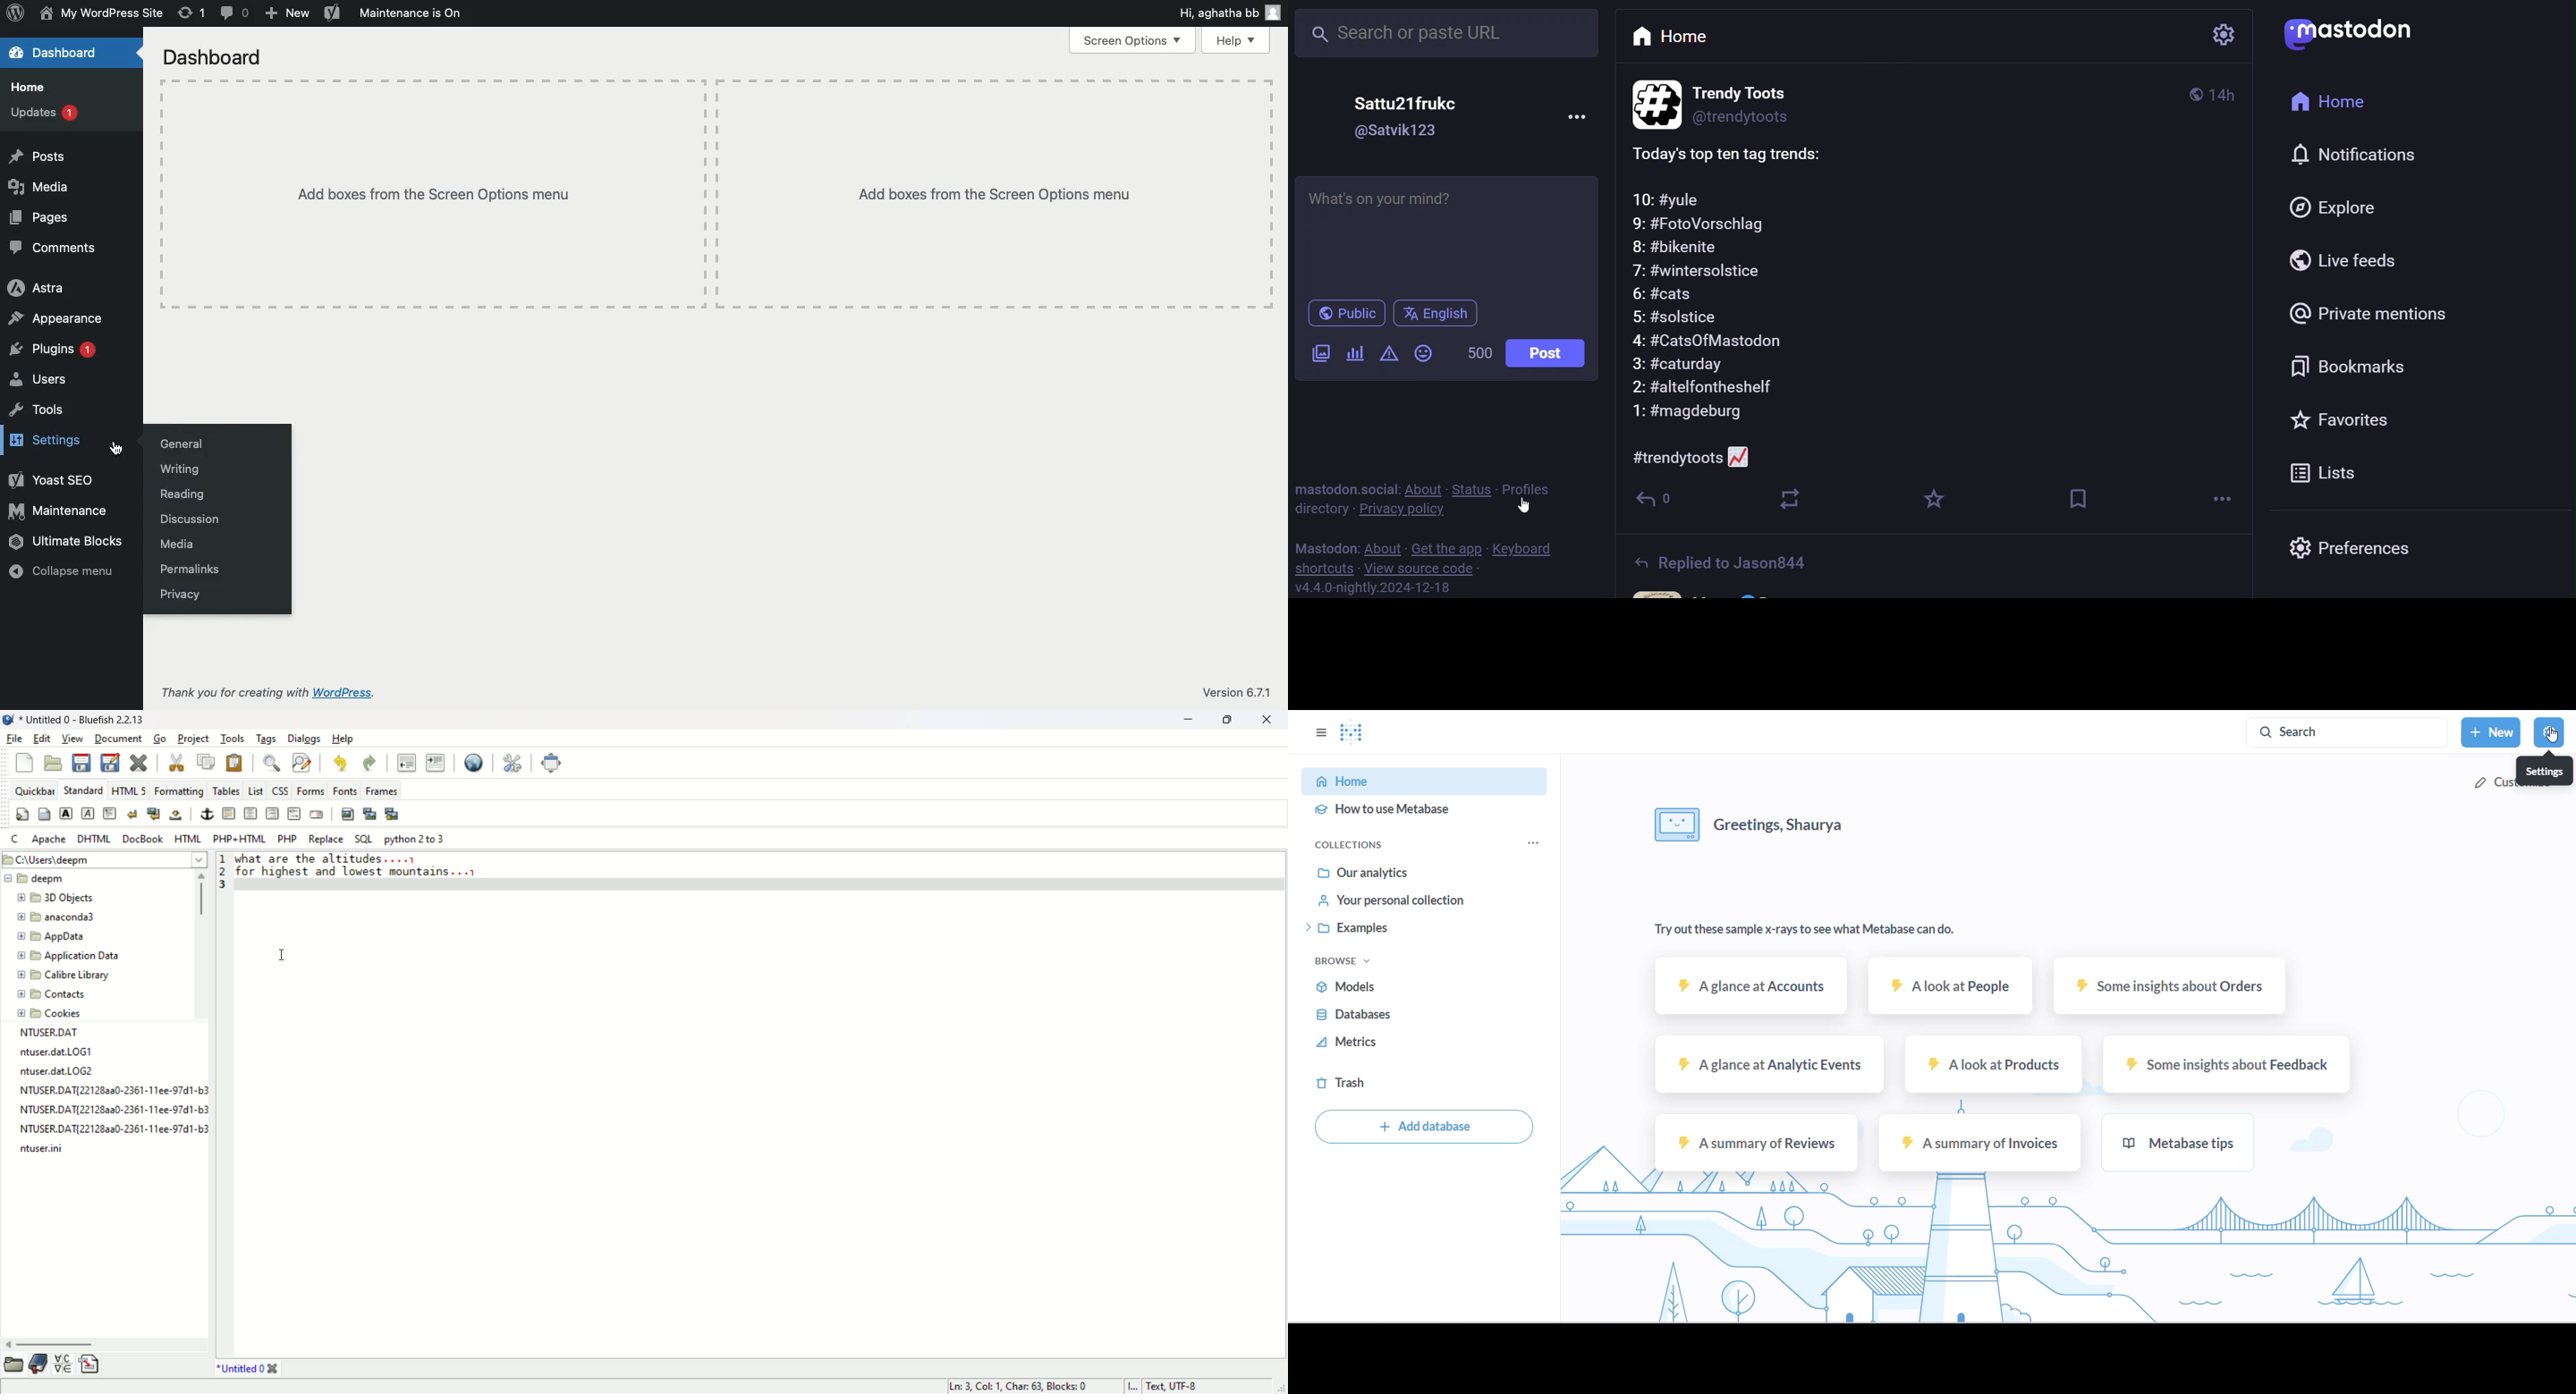 This screenshot has width=2576, height=1400. I want to click on cursor, so click(119, 449).